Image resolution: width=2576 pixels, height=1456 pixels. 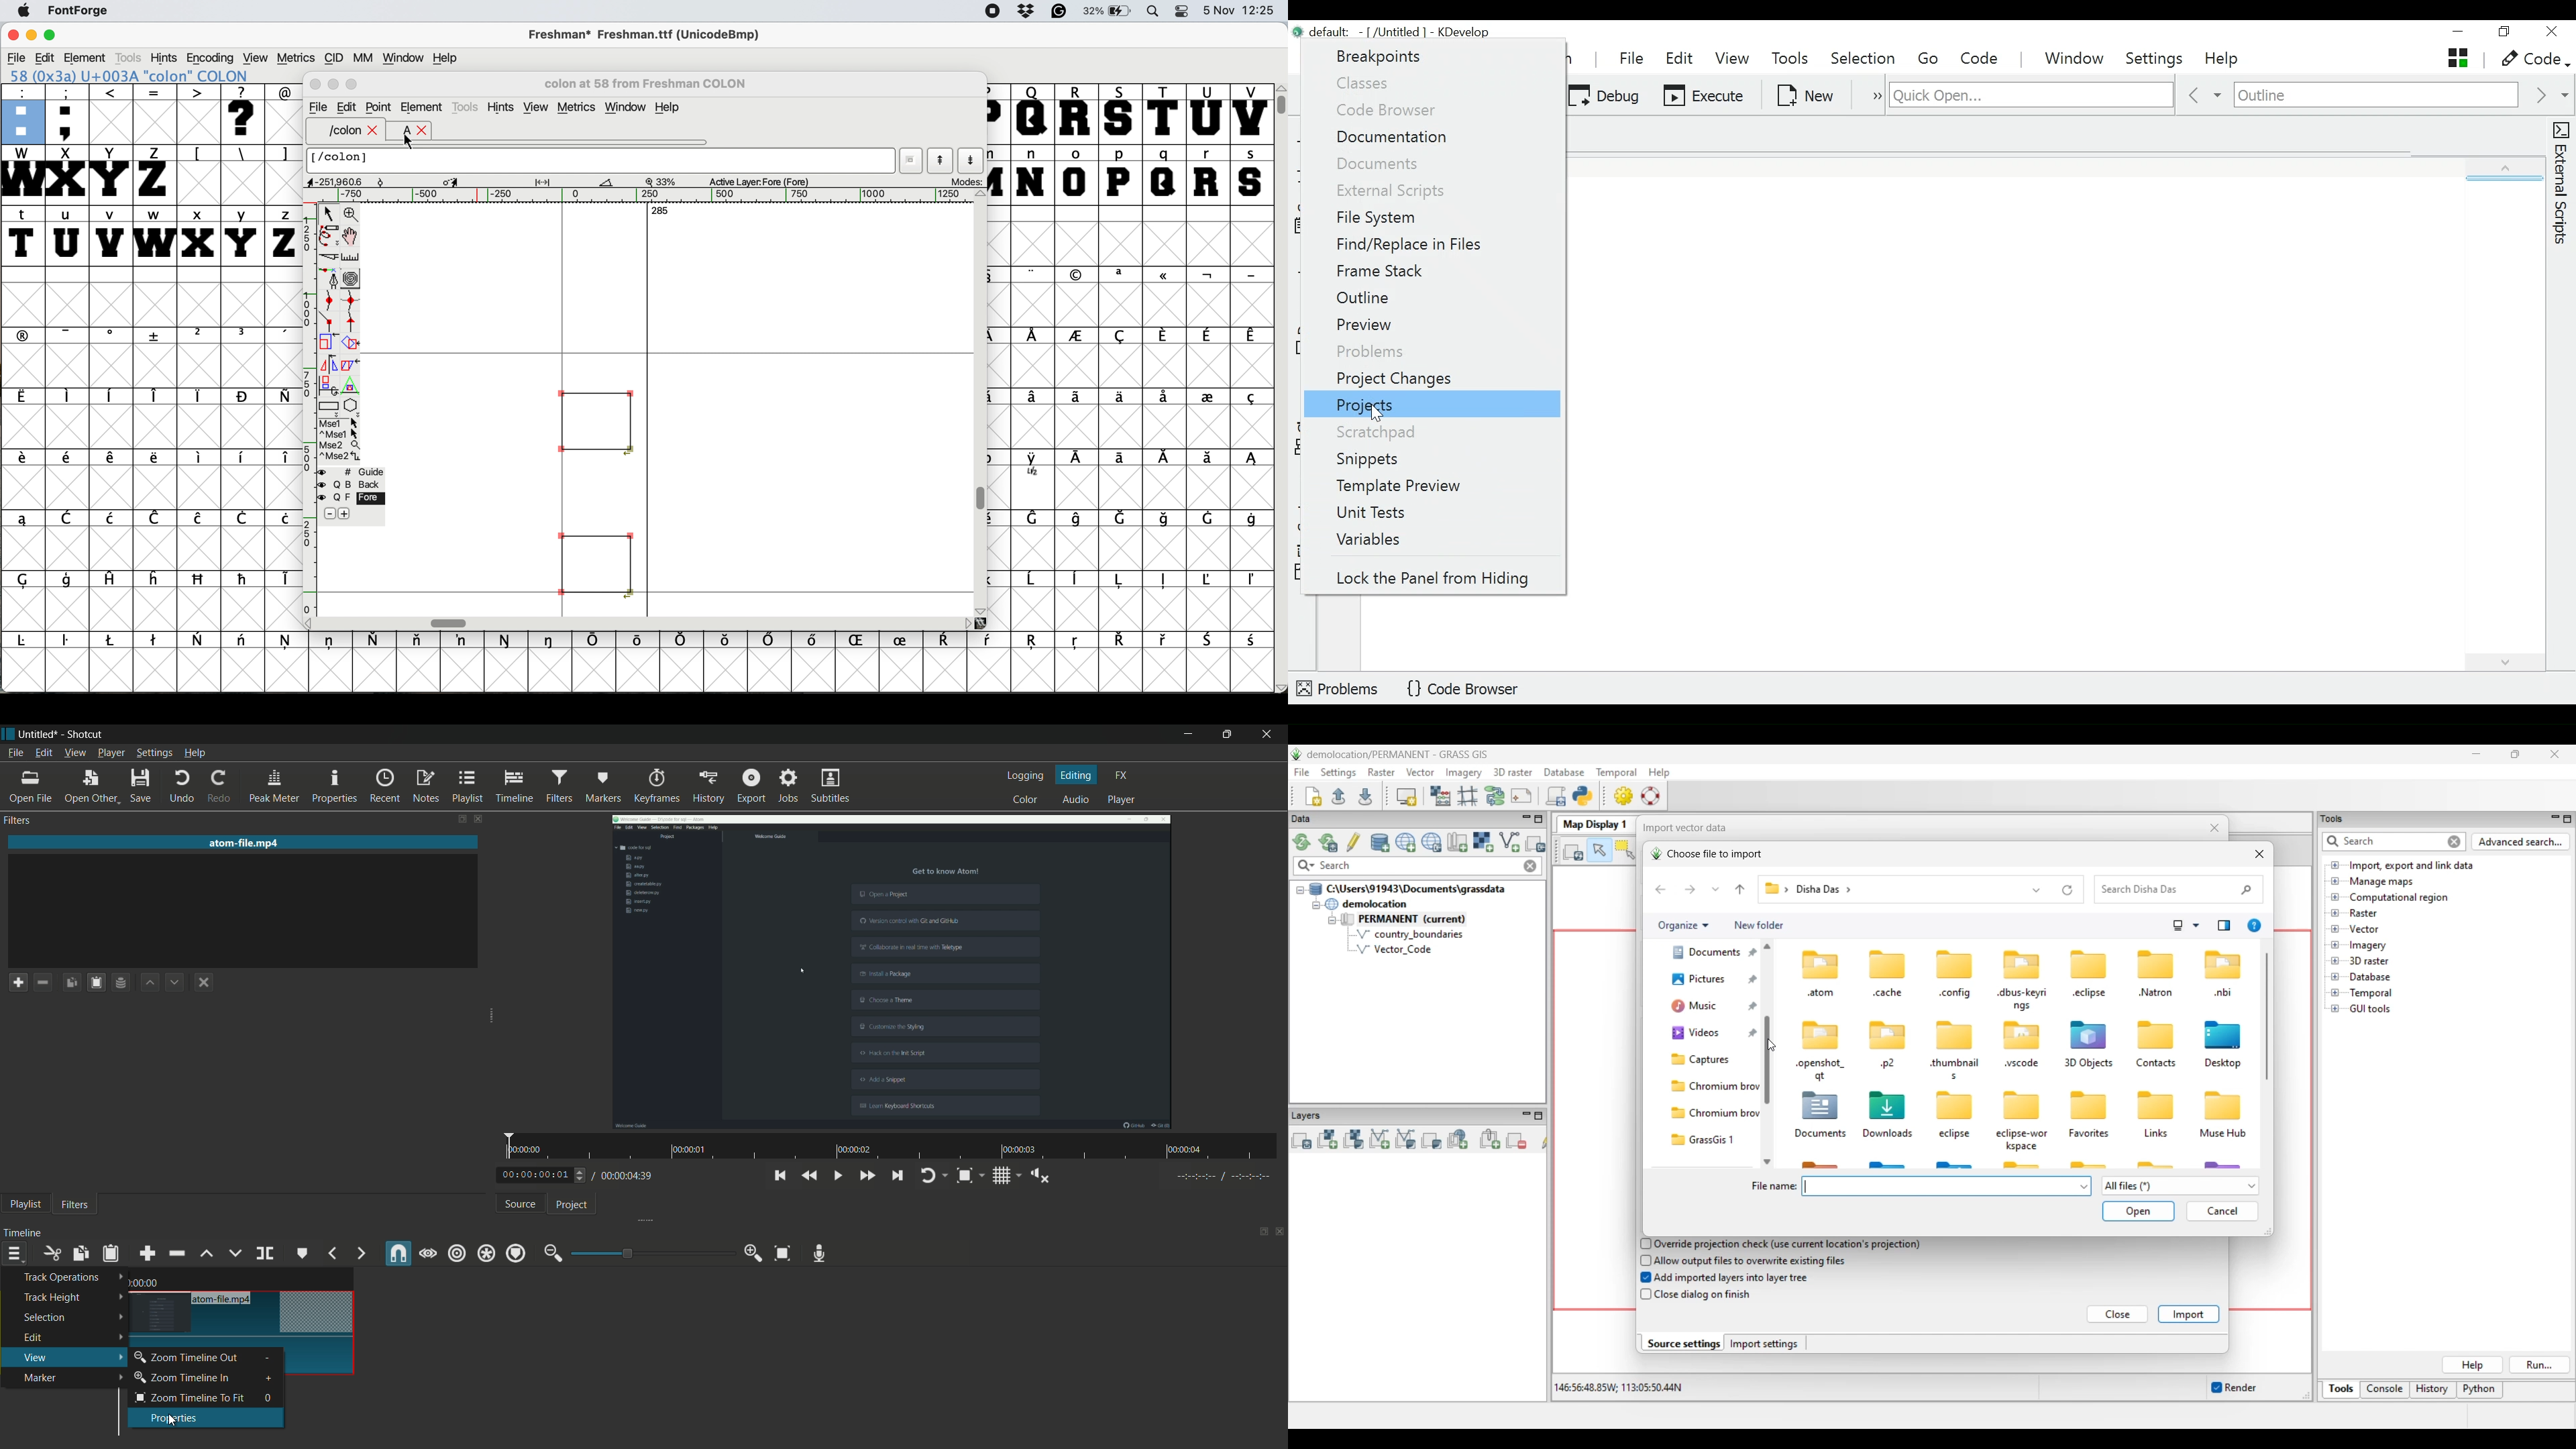 What do you see at coordinates (450, 58) in the screenshot?
I see `help` at bounding box center [450, 58].